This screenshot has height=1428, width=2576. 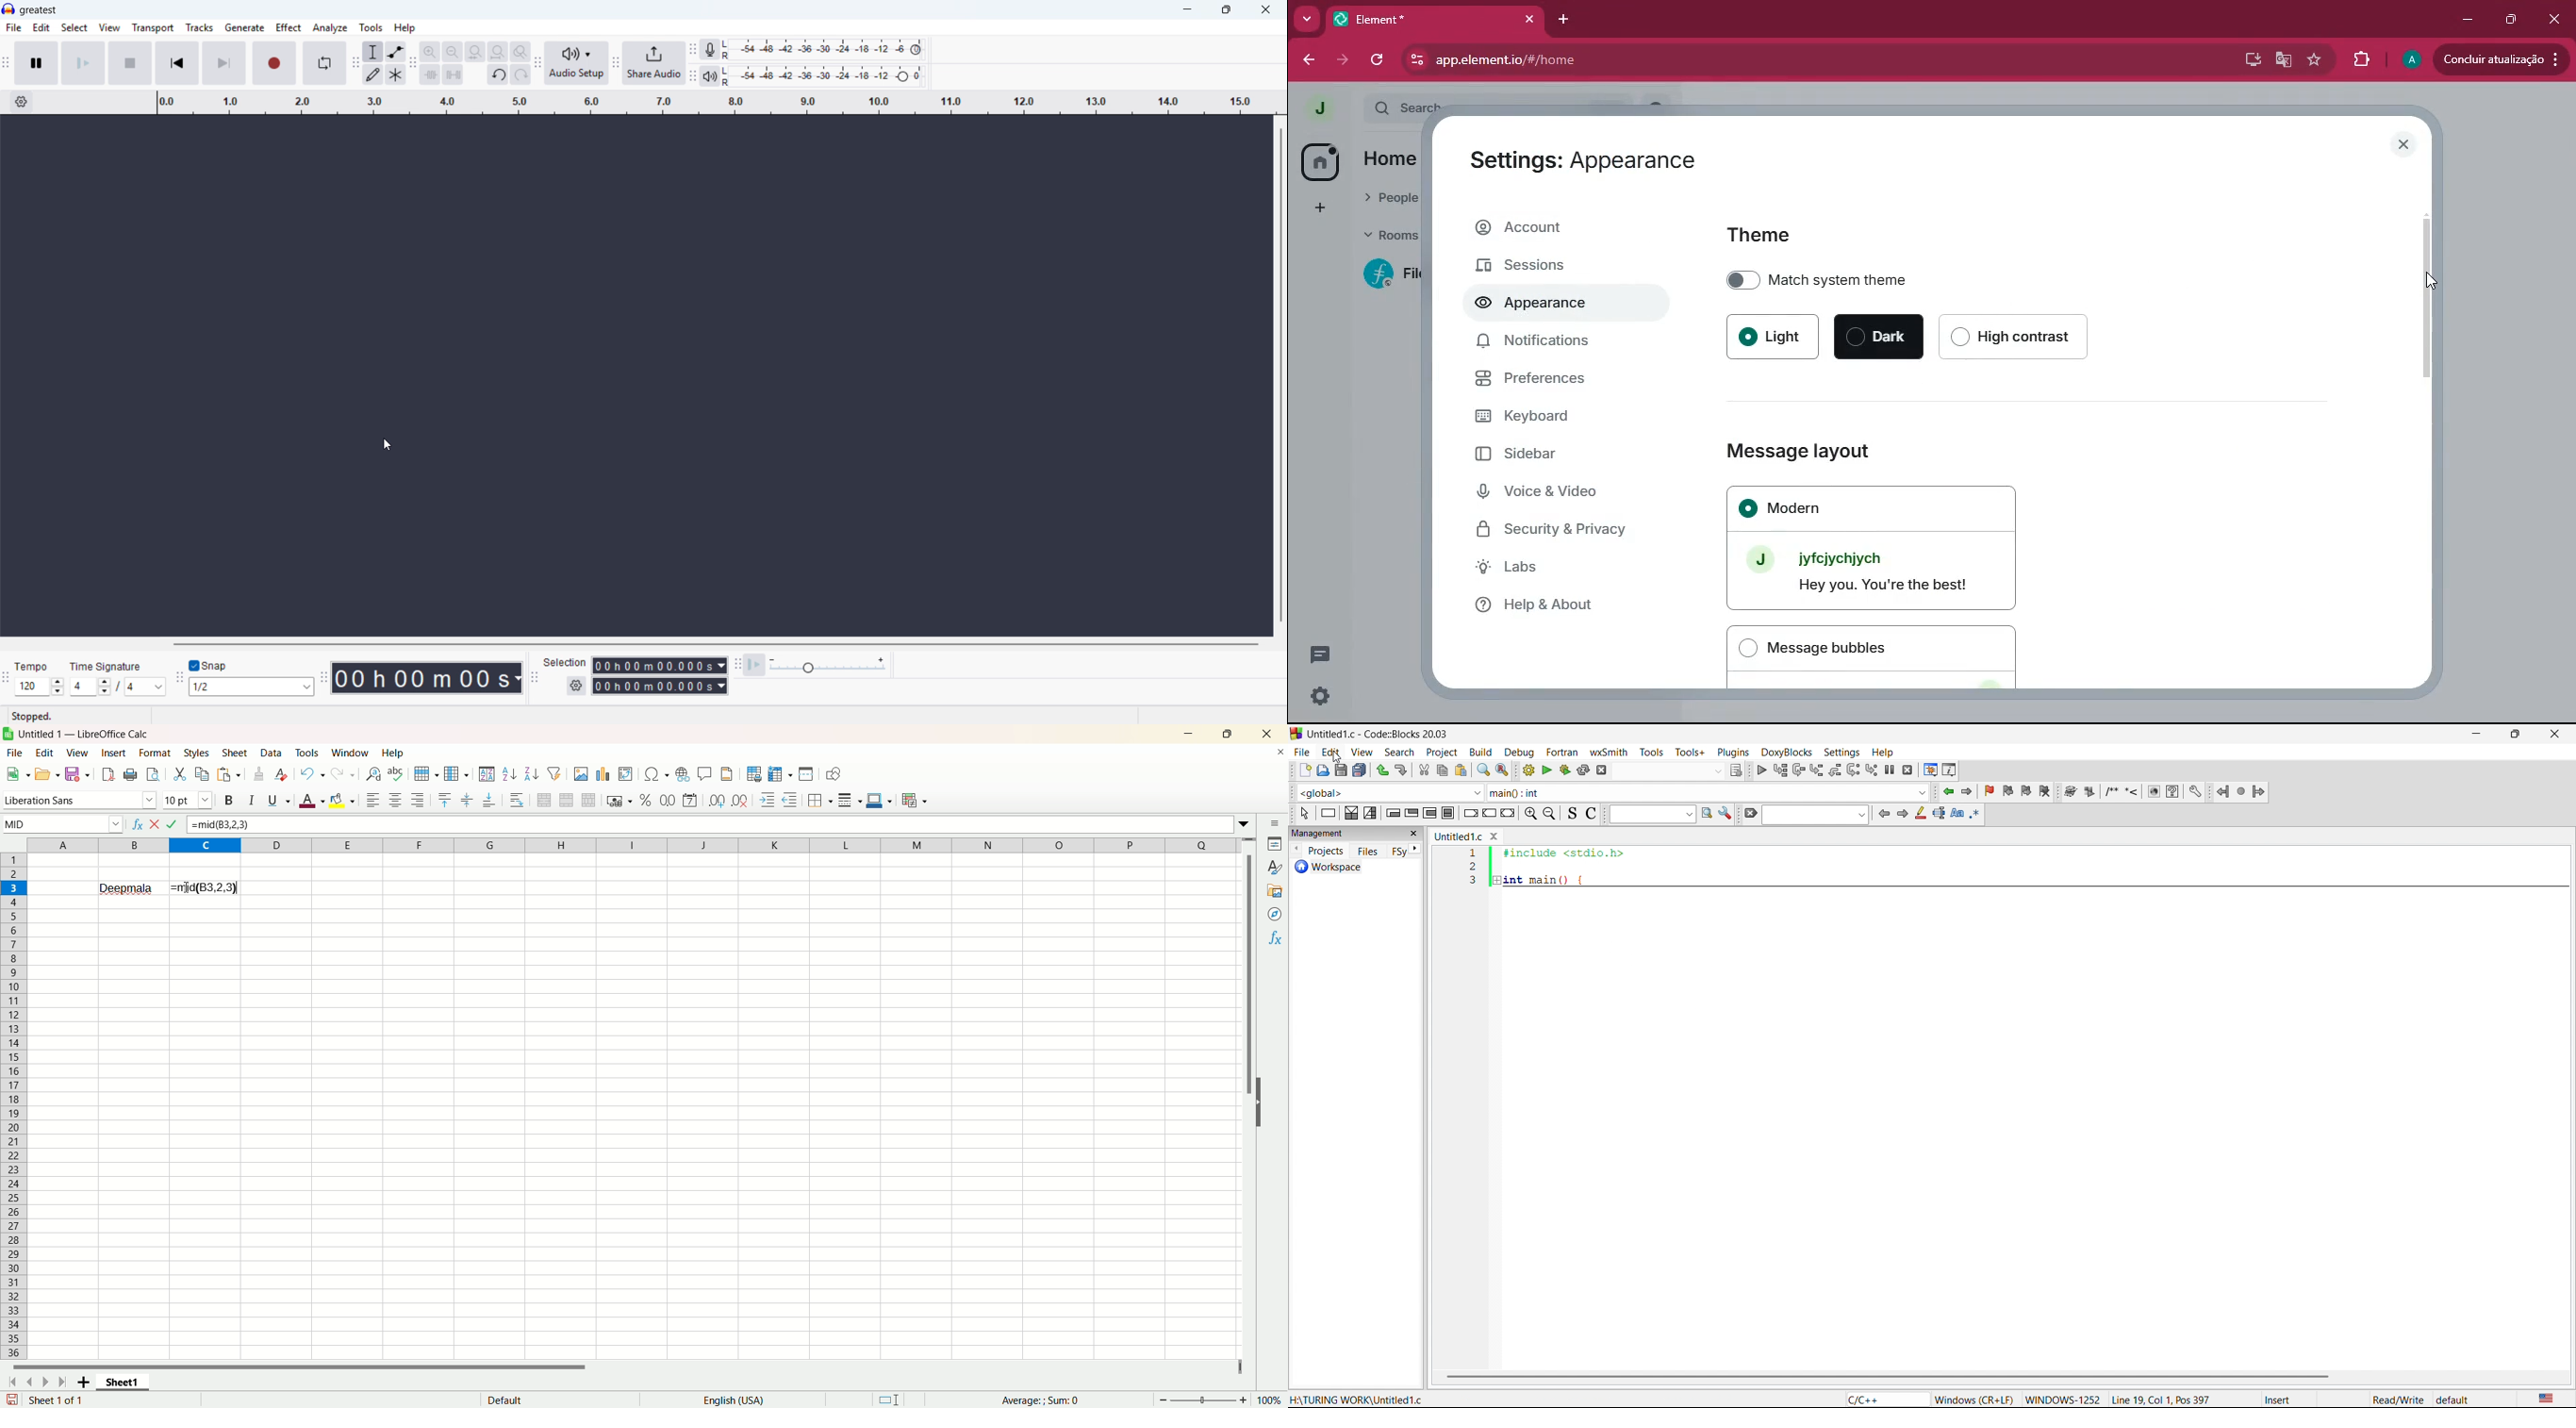 I want to click on new sheet, so click(x=80, y=1384).